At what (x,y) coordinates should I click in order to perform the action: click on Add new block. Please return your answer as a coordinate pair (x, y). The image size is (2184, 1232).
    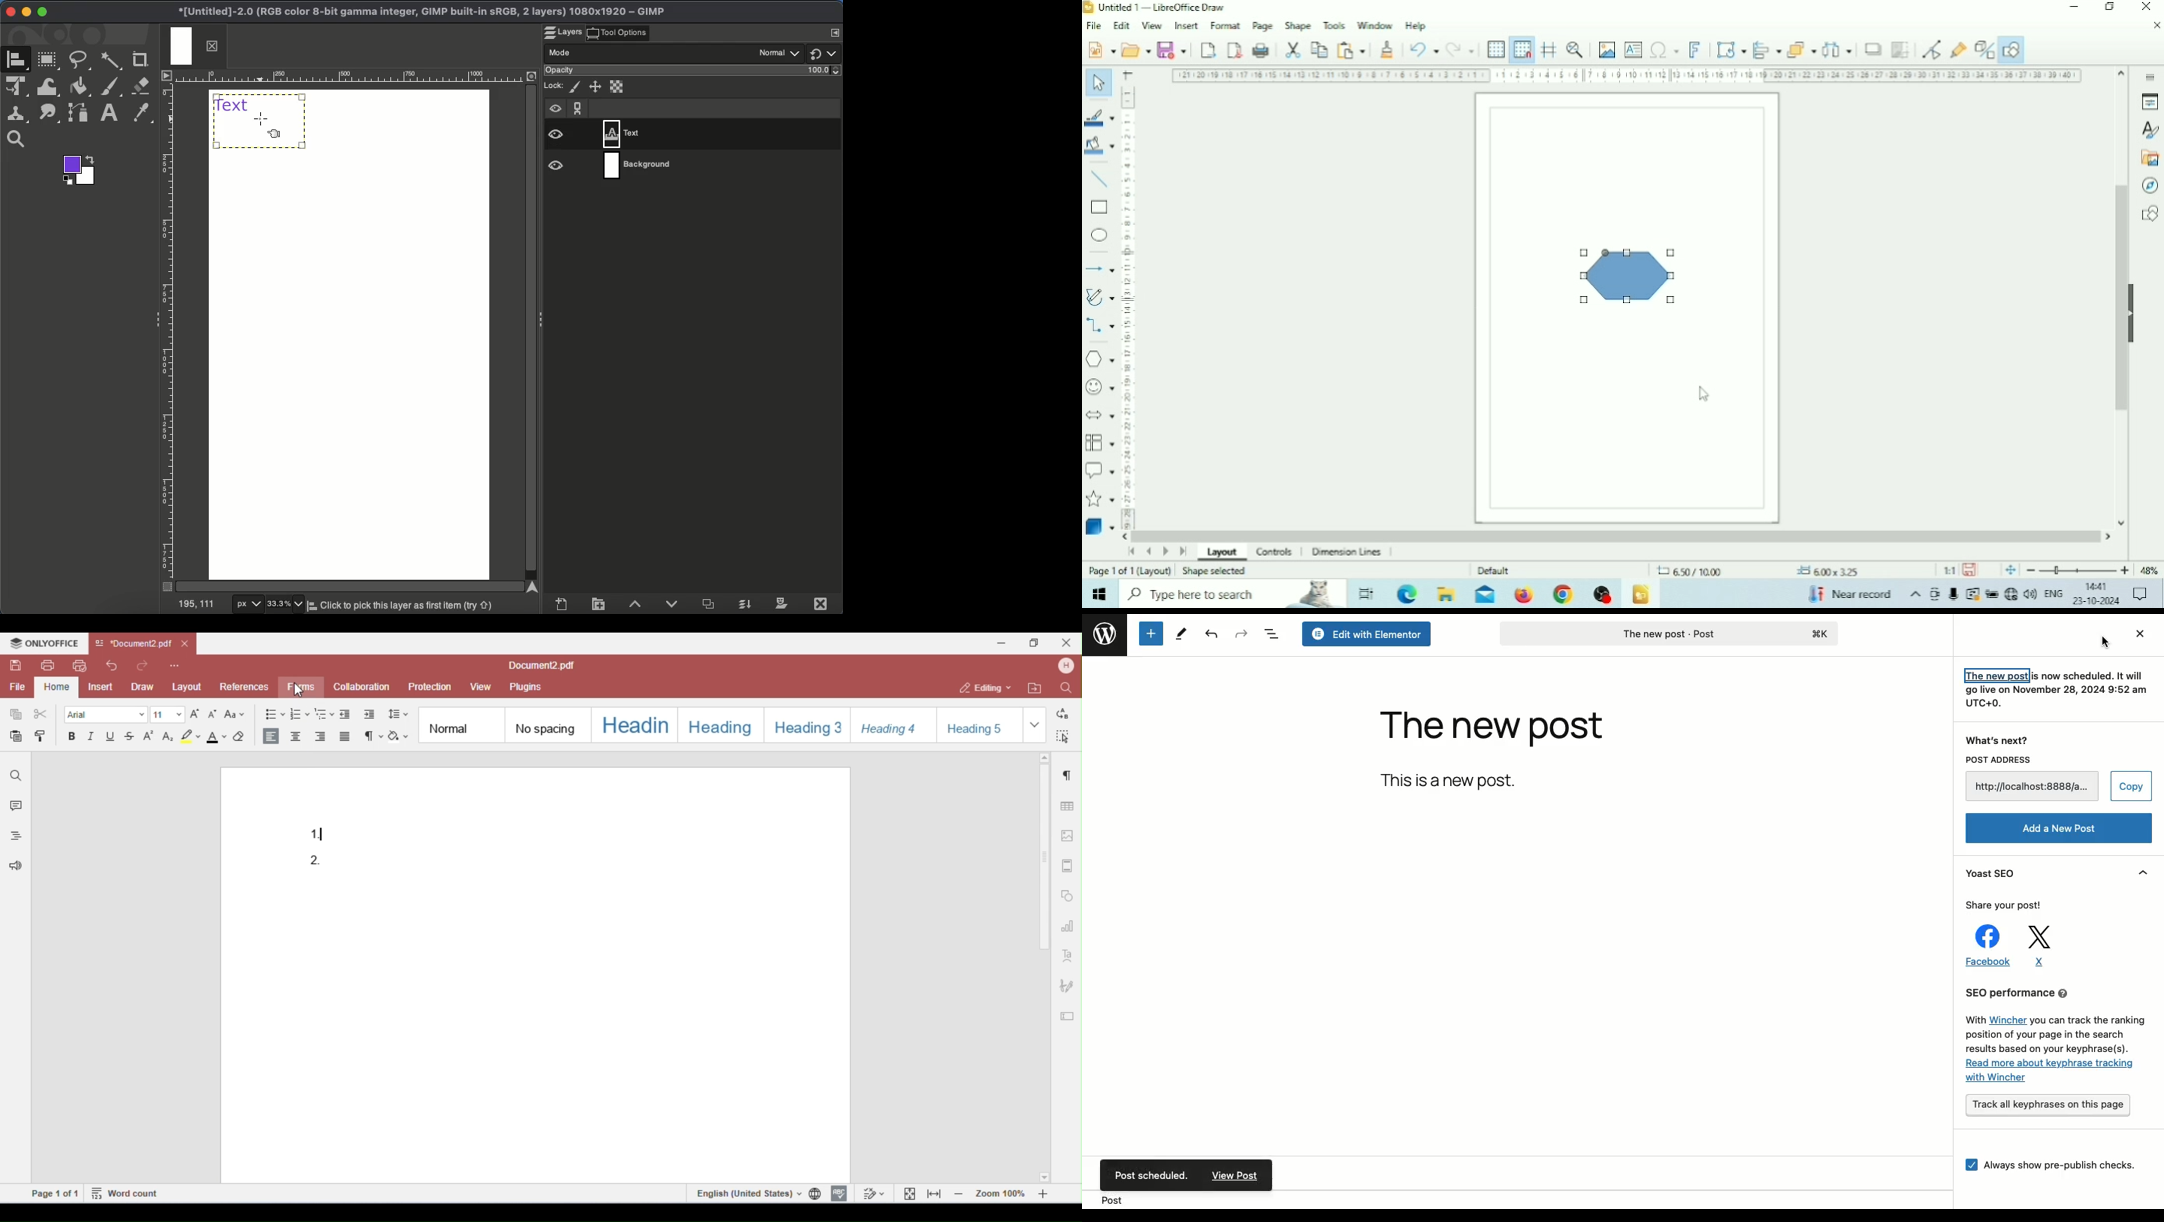
    Looking at the image, I should click on (1151, 634).